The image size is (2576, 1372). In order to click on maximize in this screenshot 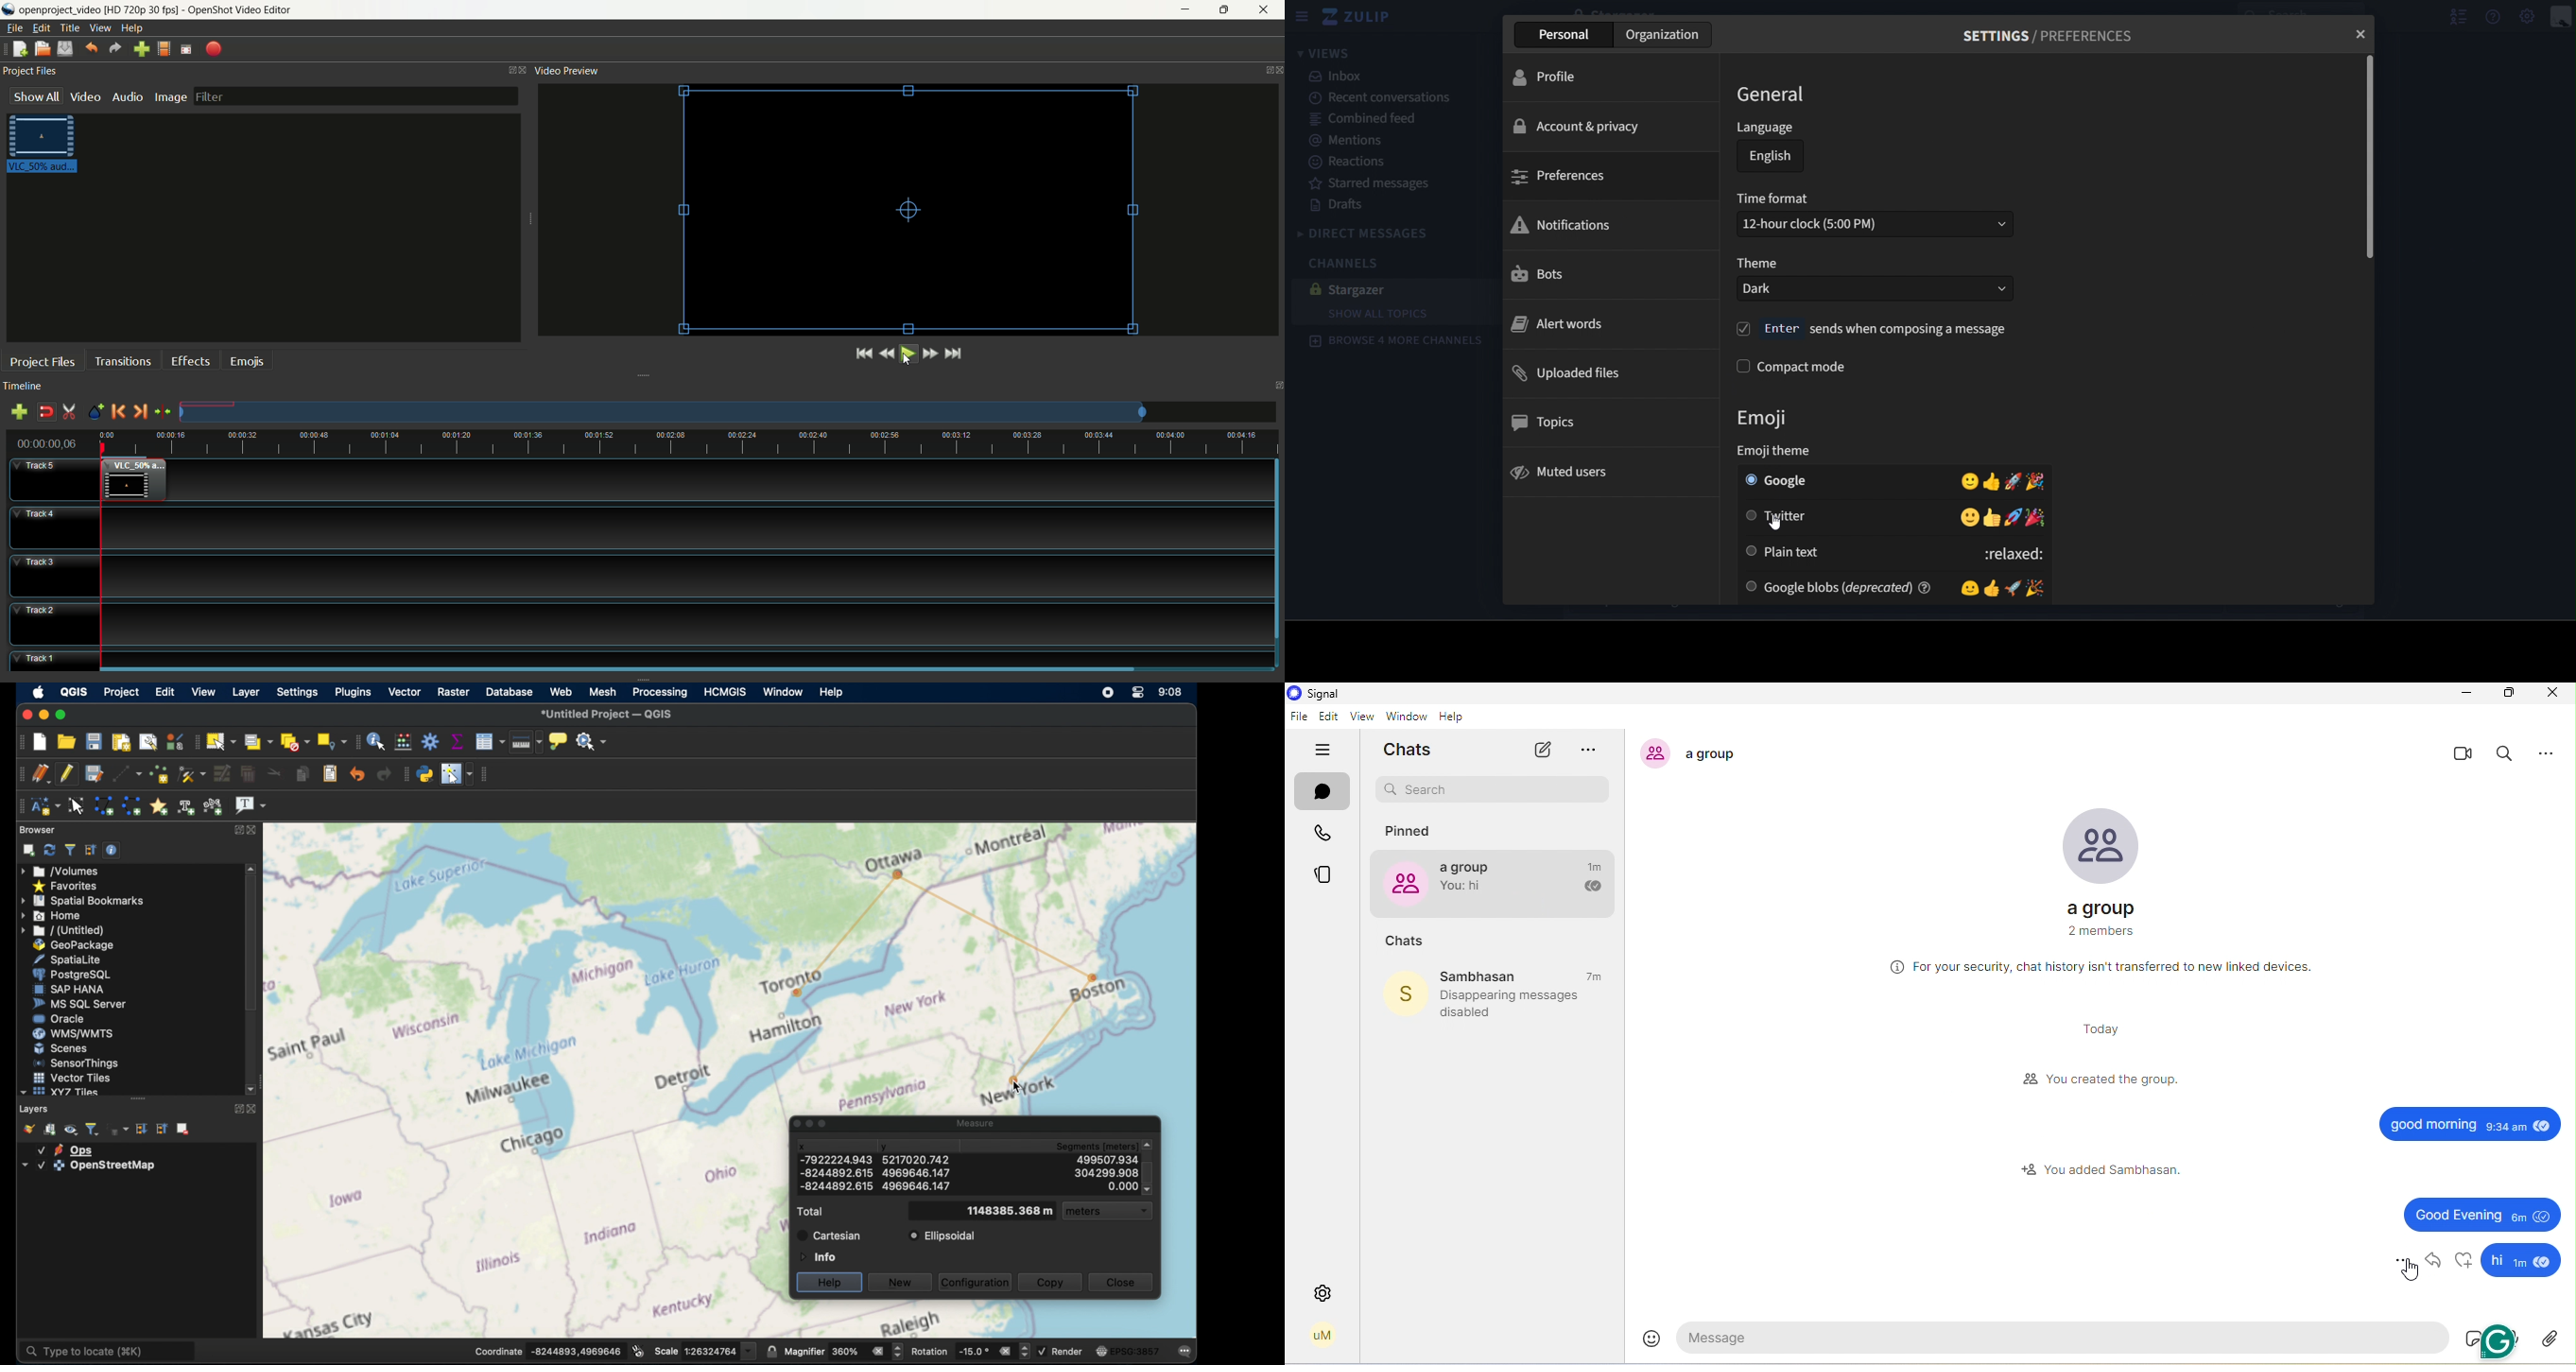, I will do `click(1227, 9)`.